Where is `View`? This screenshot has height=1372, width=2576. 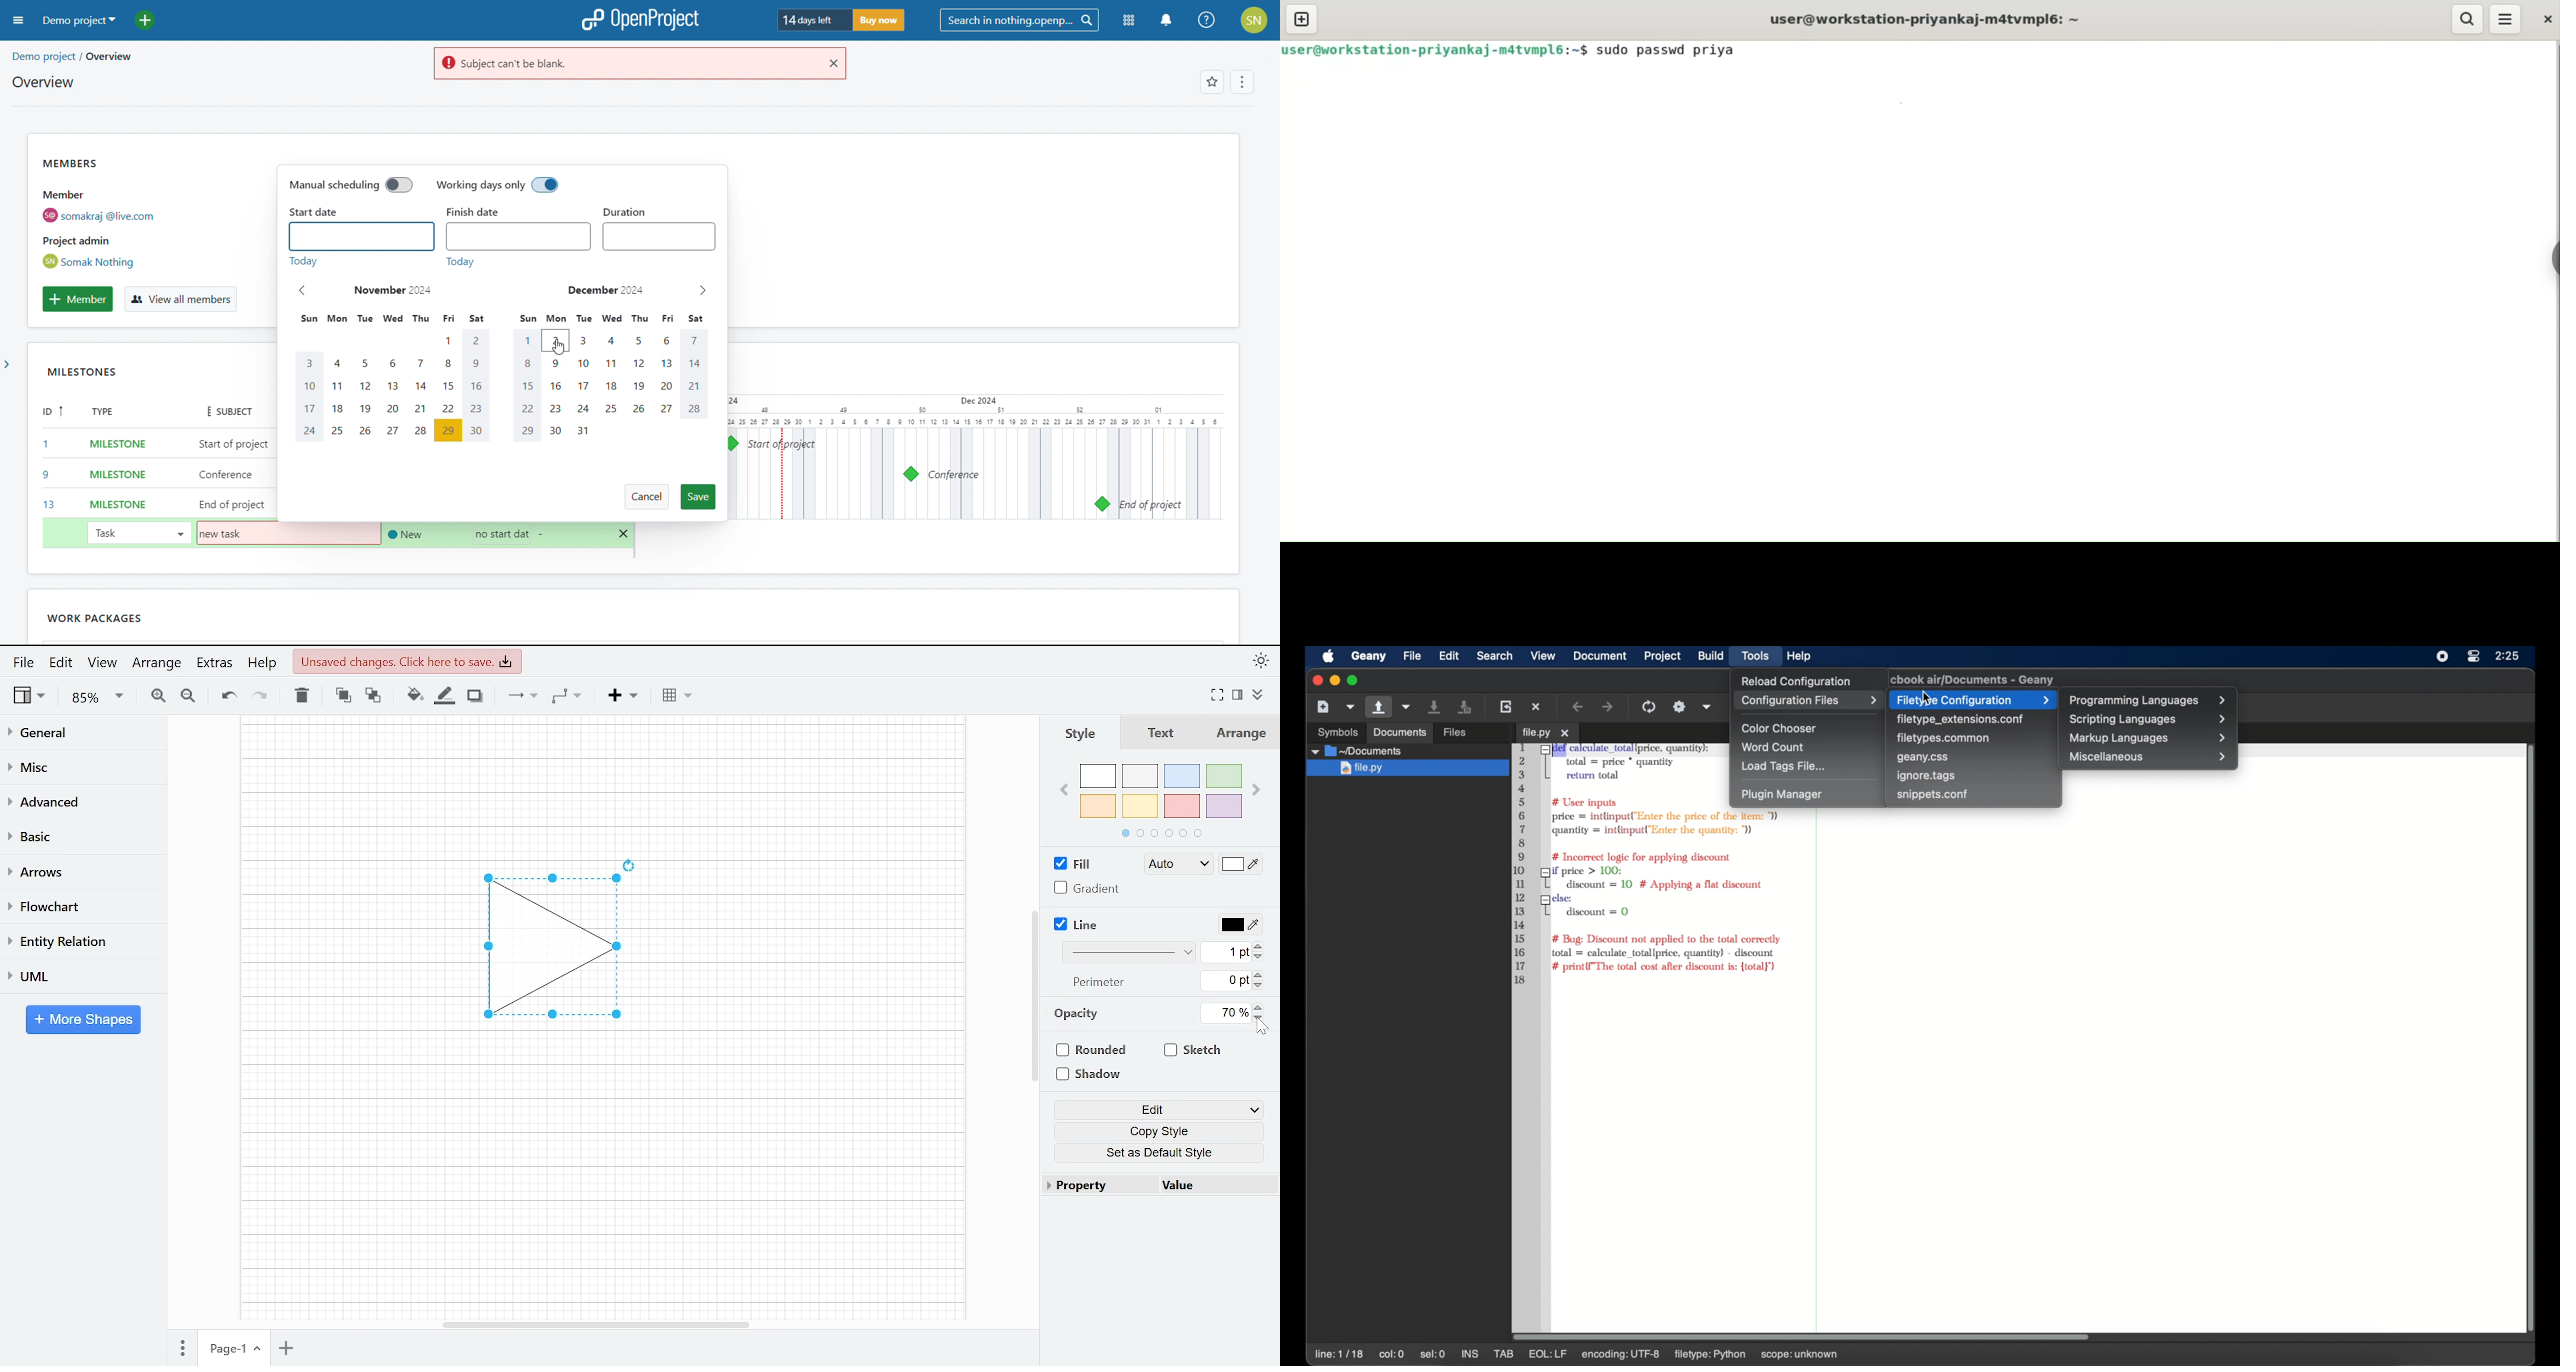 View is located at coordinates (102, 662).